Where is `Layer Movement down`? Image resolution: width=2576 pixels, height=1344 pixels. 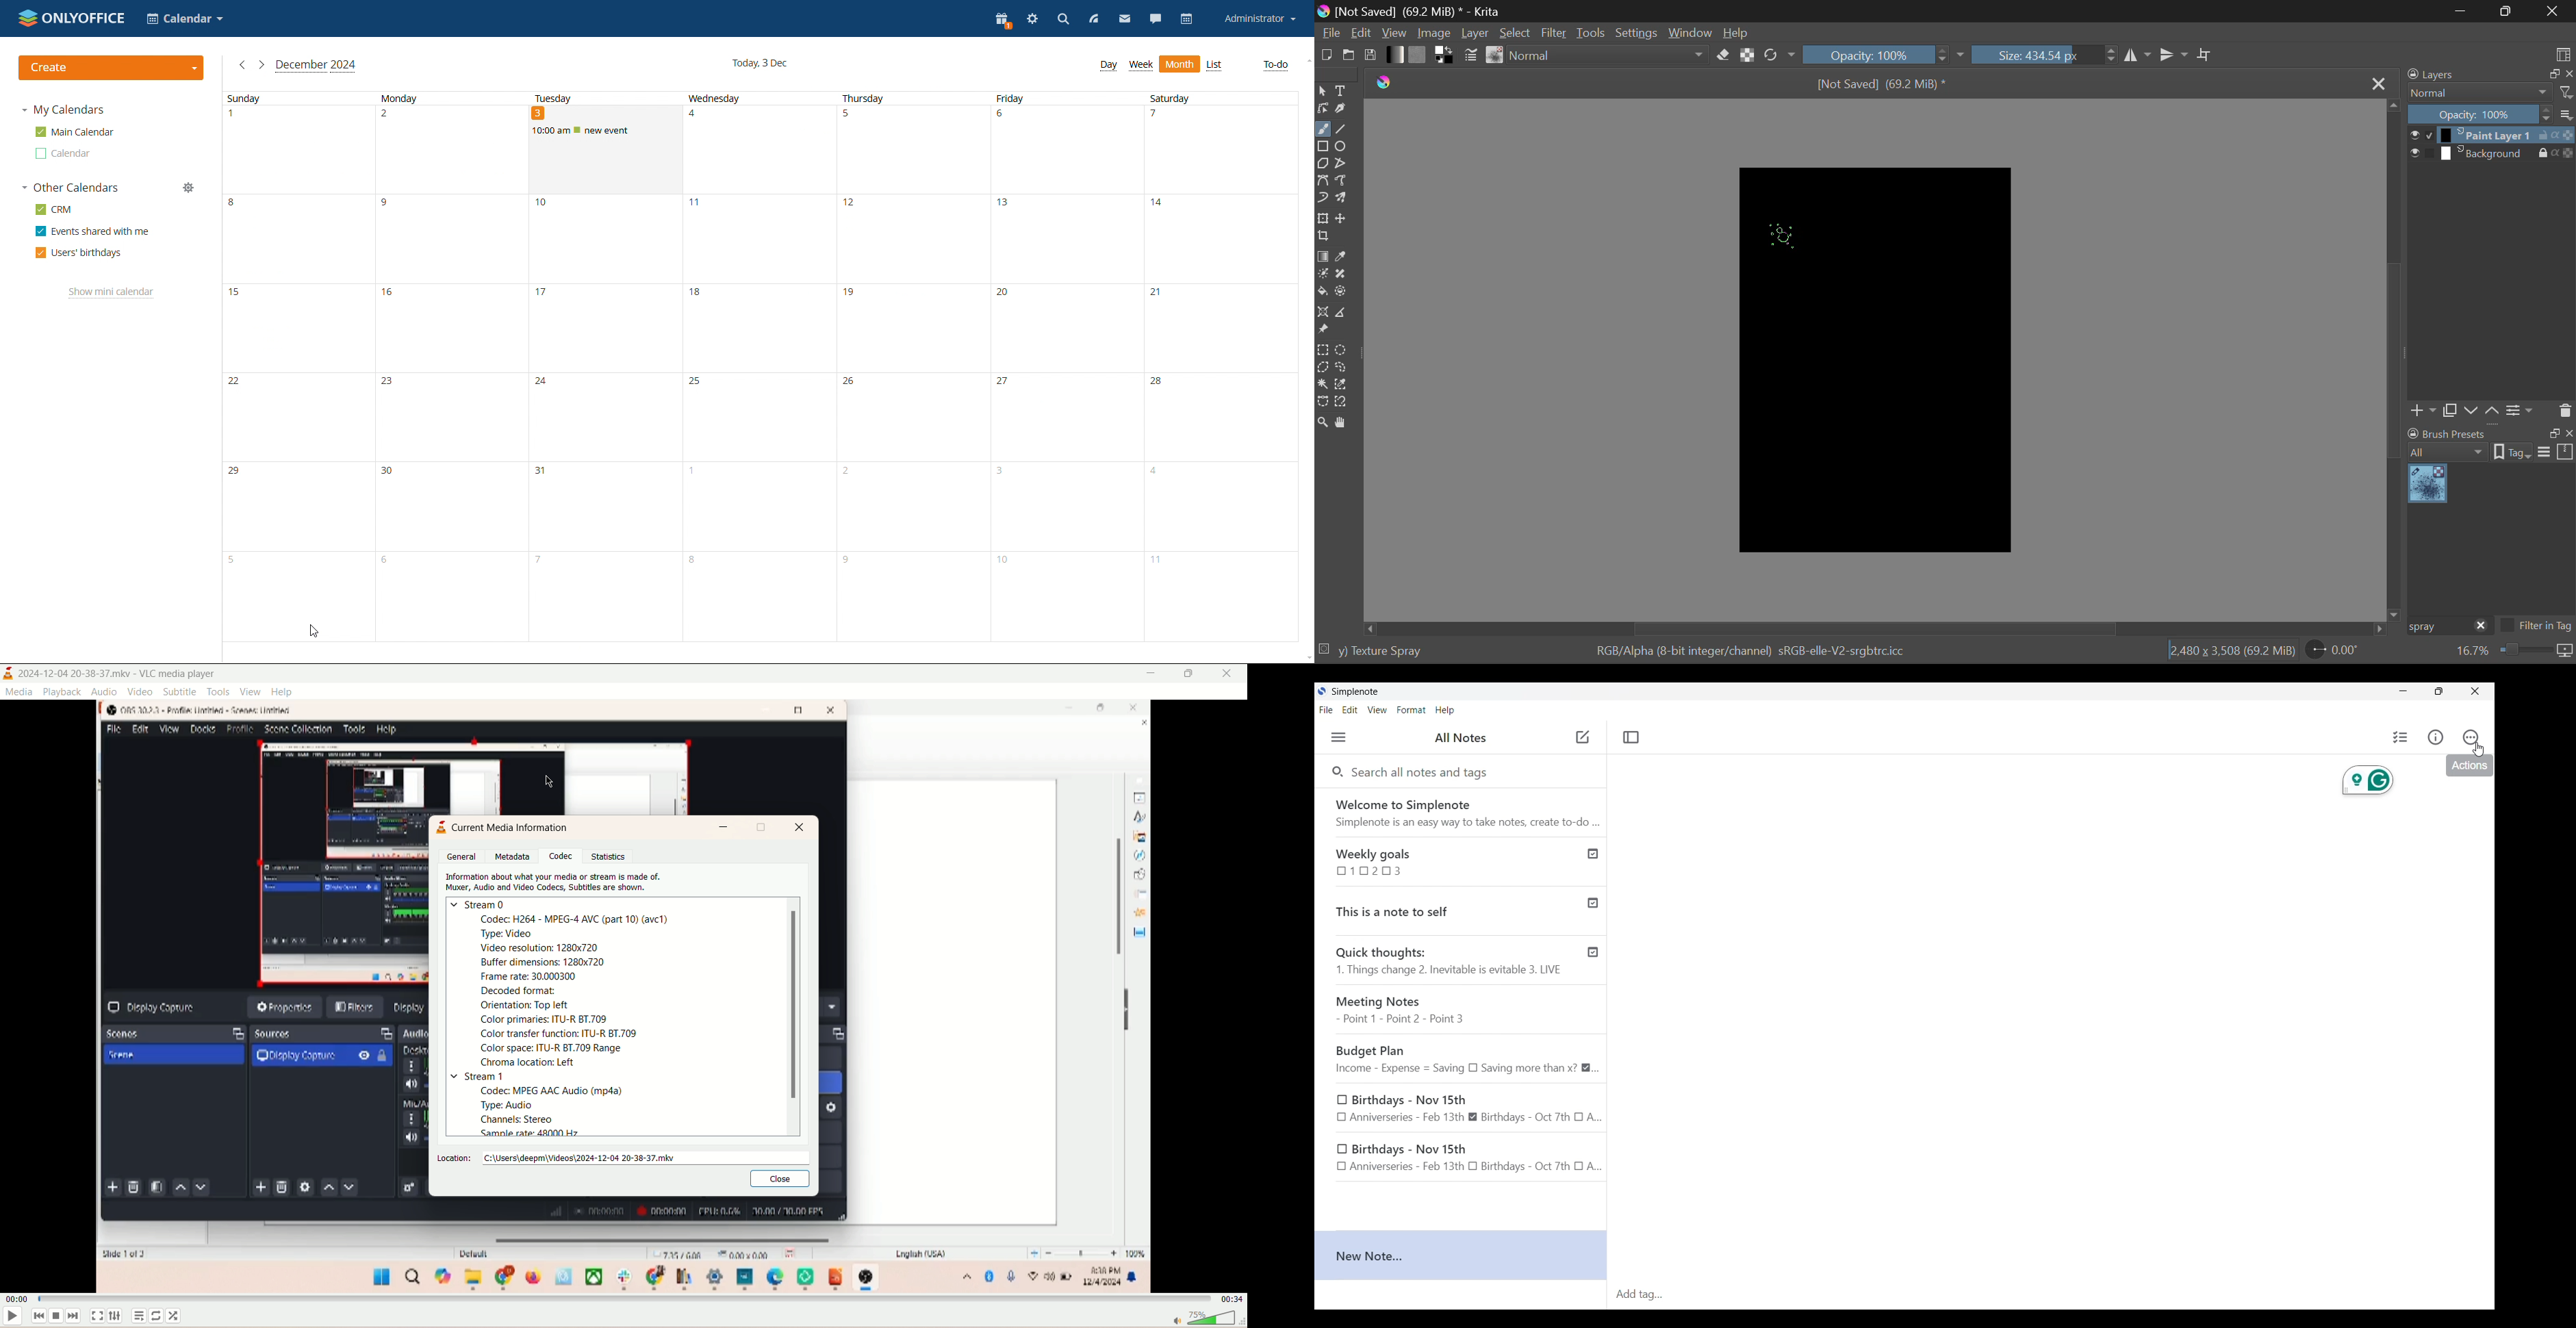 Layer Movement down is located at coordinates (2473, 412).